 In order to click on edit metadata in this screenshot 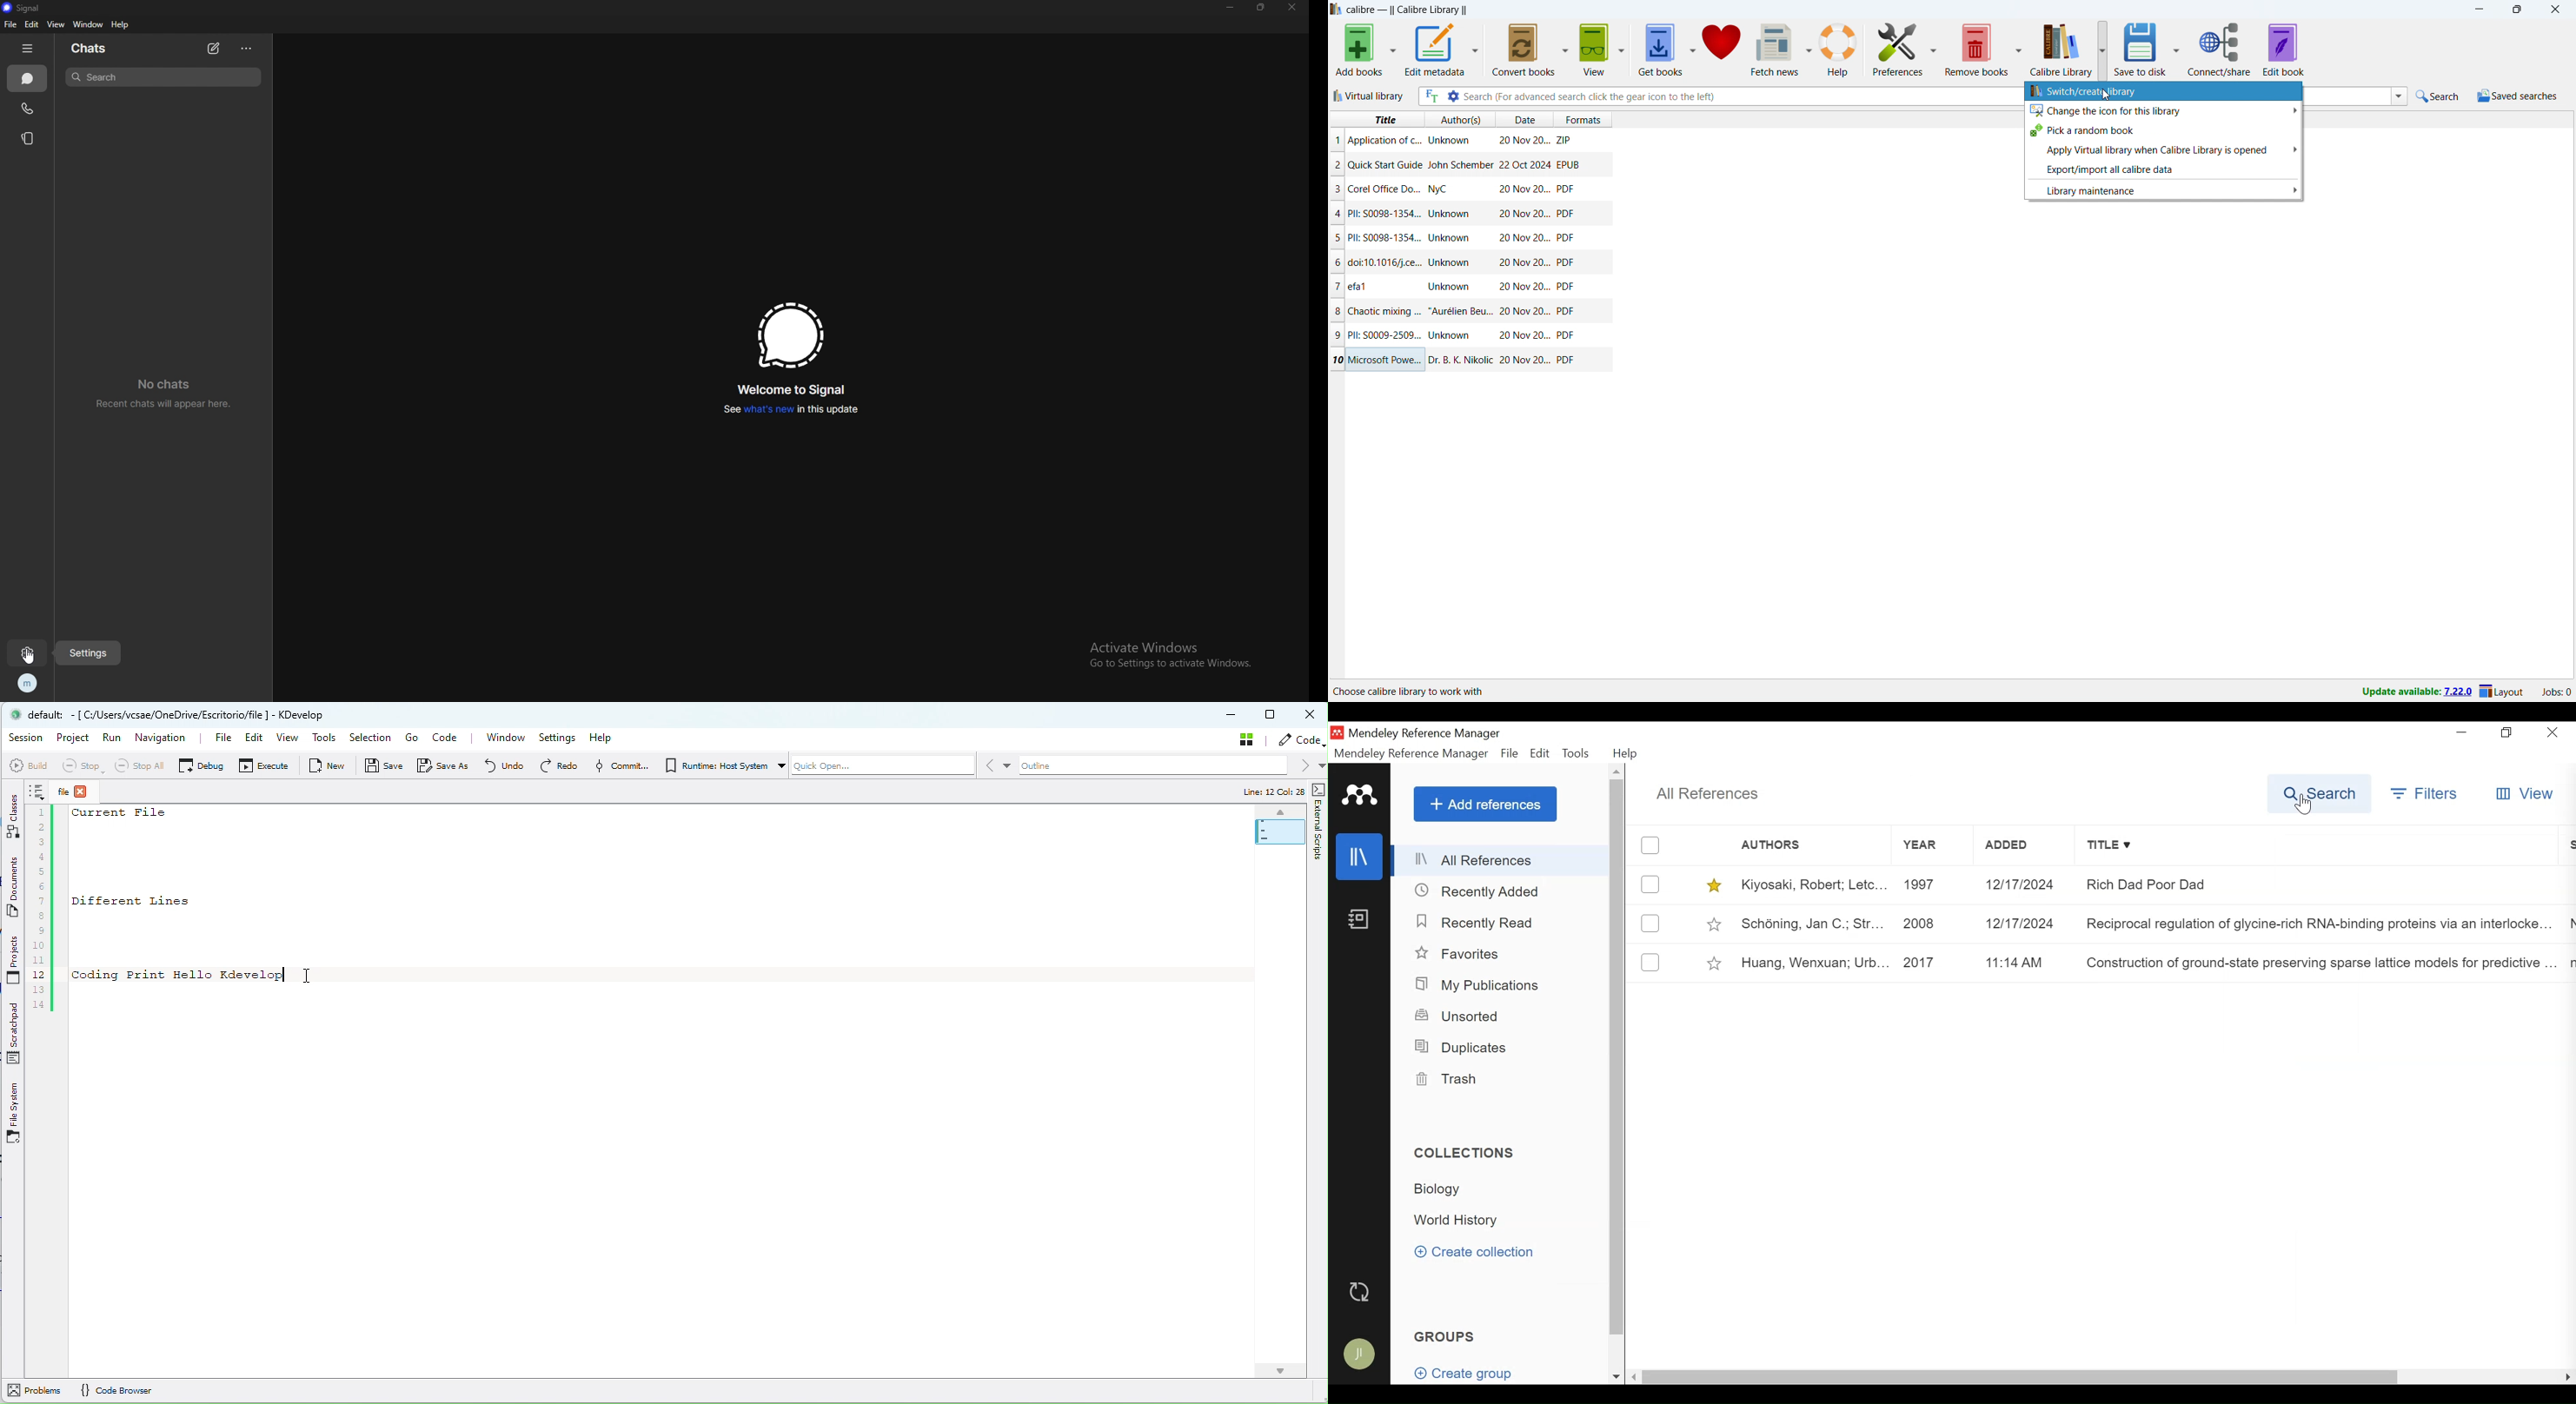, I will do `click(1433, 49)`.